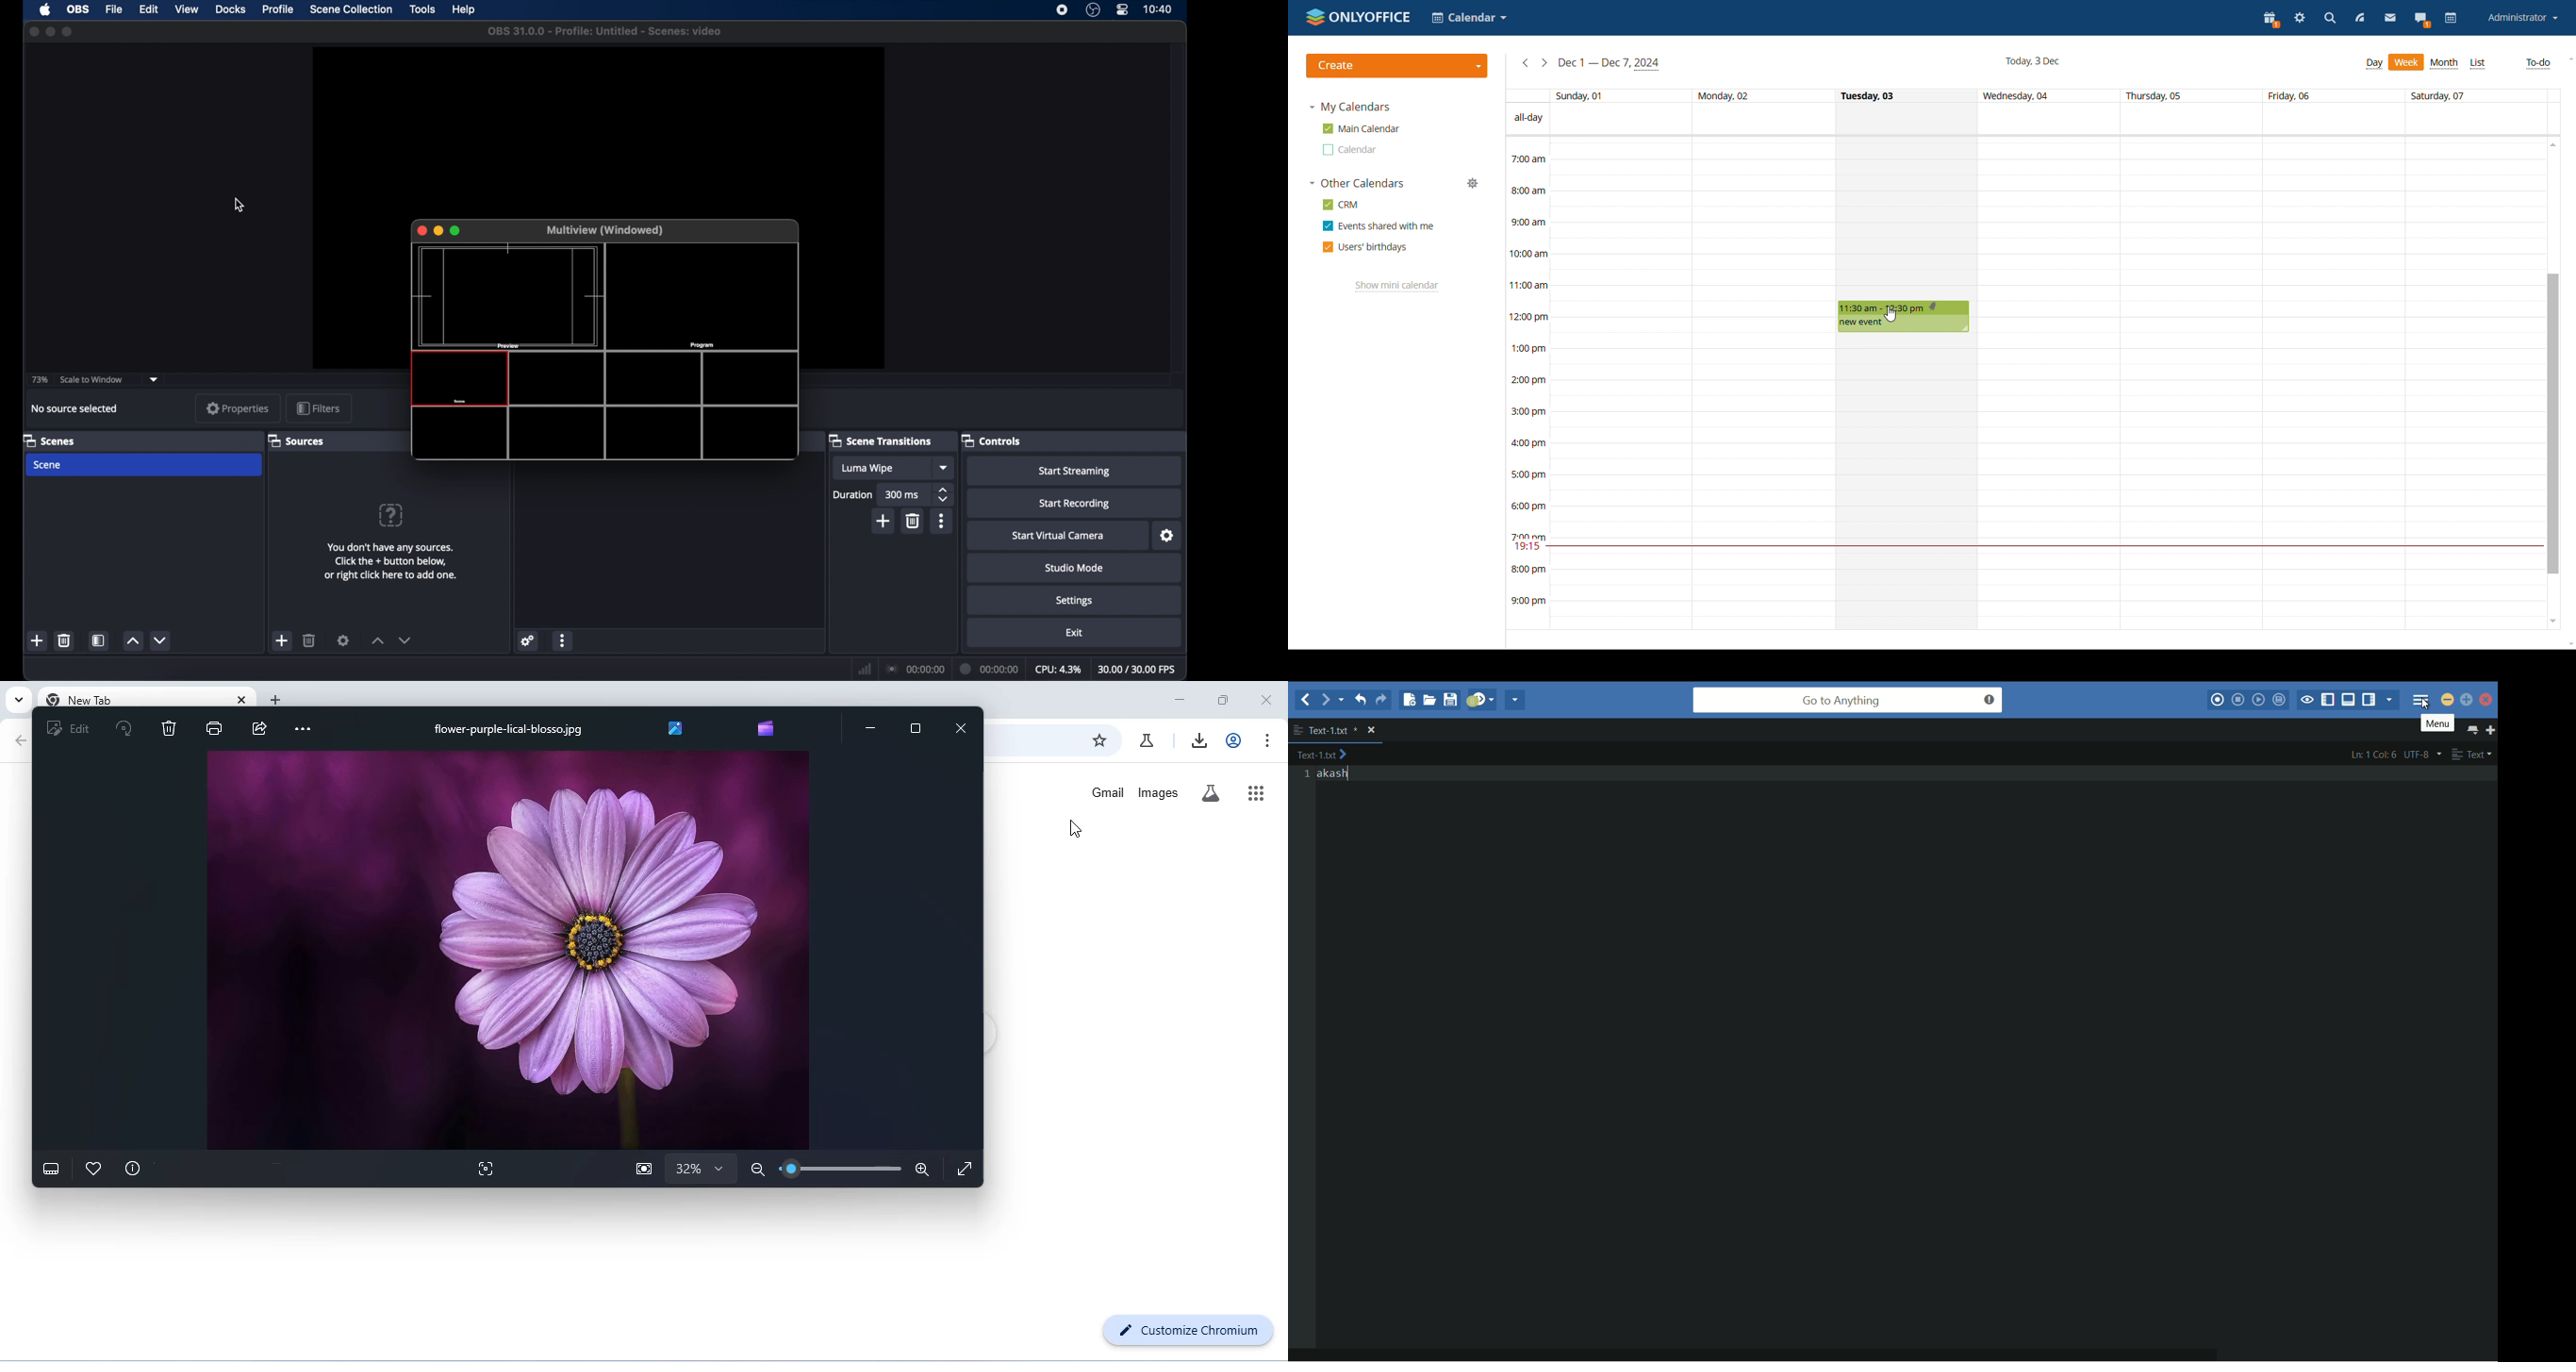 The width and height of the screenshot is (2576, 1372). I want to click on more options, so click(1296, 731).